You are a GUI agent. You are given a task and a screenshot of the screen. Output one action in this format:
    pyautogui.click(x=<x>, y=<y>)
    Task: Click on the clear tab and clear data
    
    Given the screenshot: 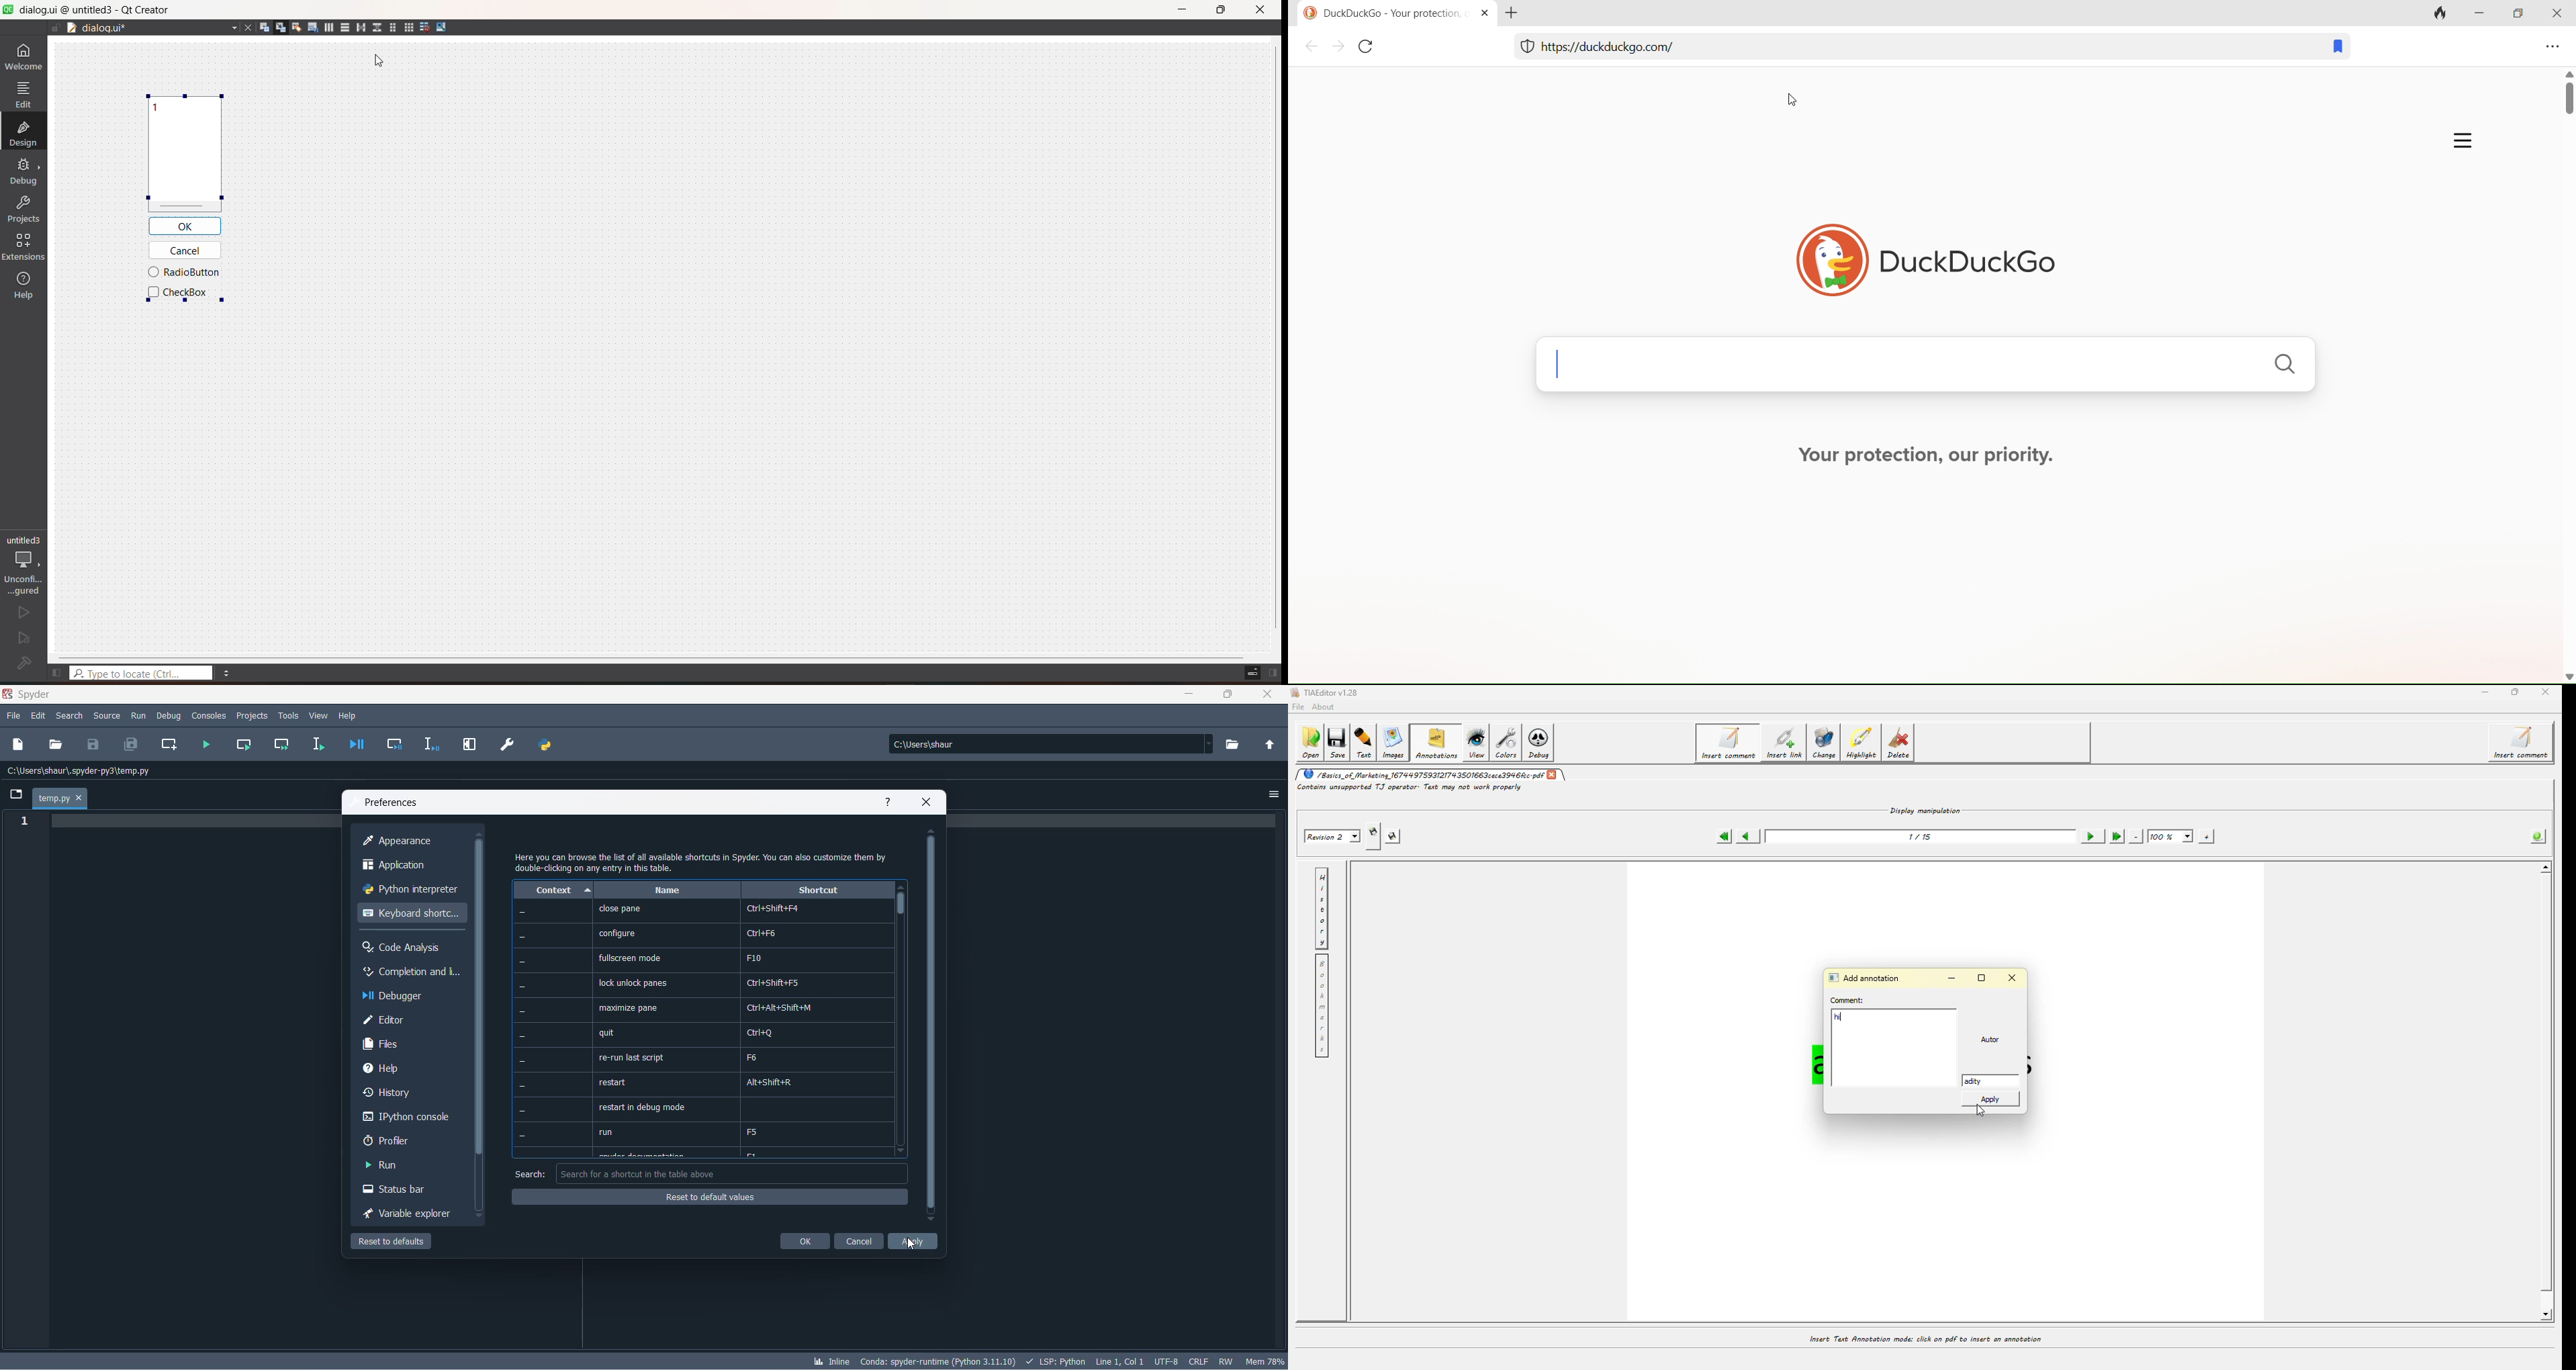 What is the action you would take?
    pyautogui.click(x=2442, y=13)
    